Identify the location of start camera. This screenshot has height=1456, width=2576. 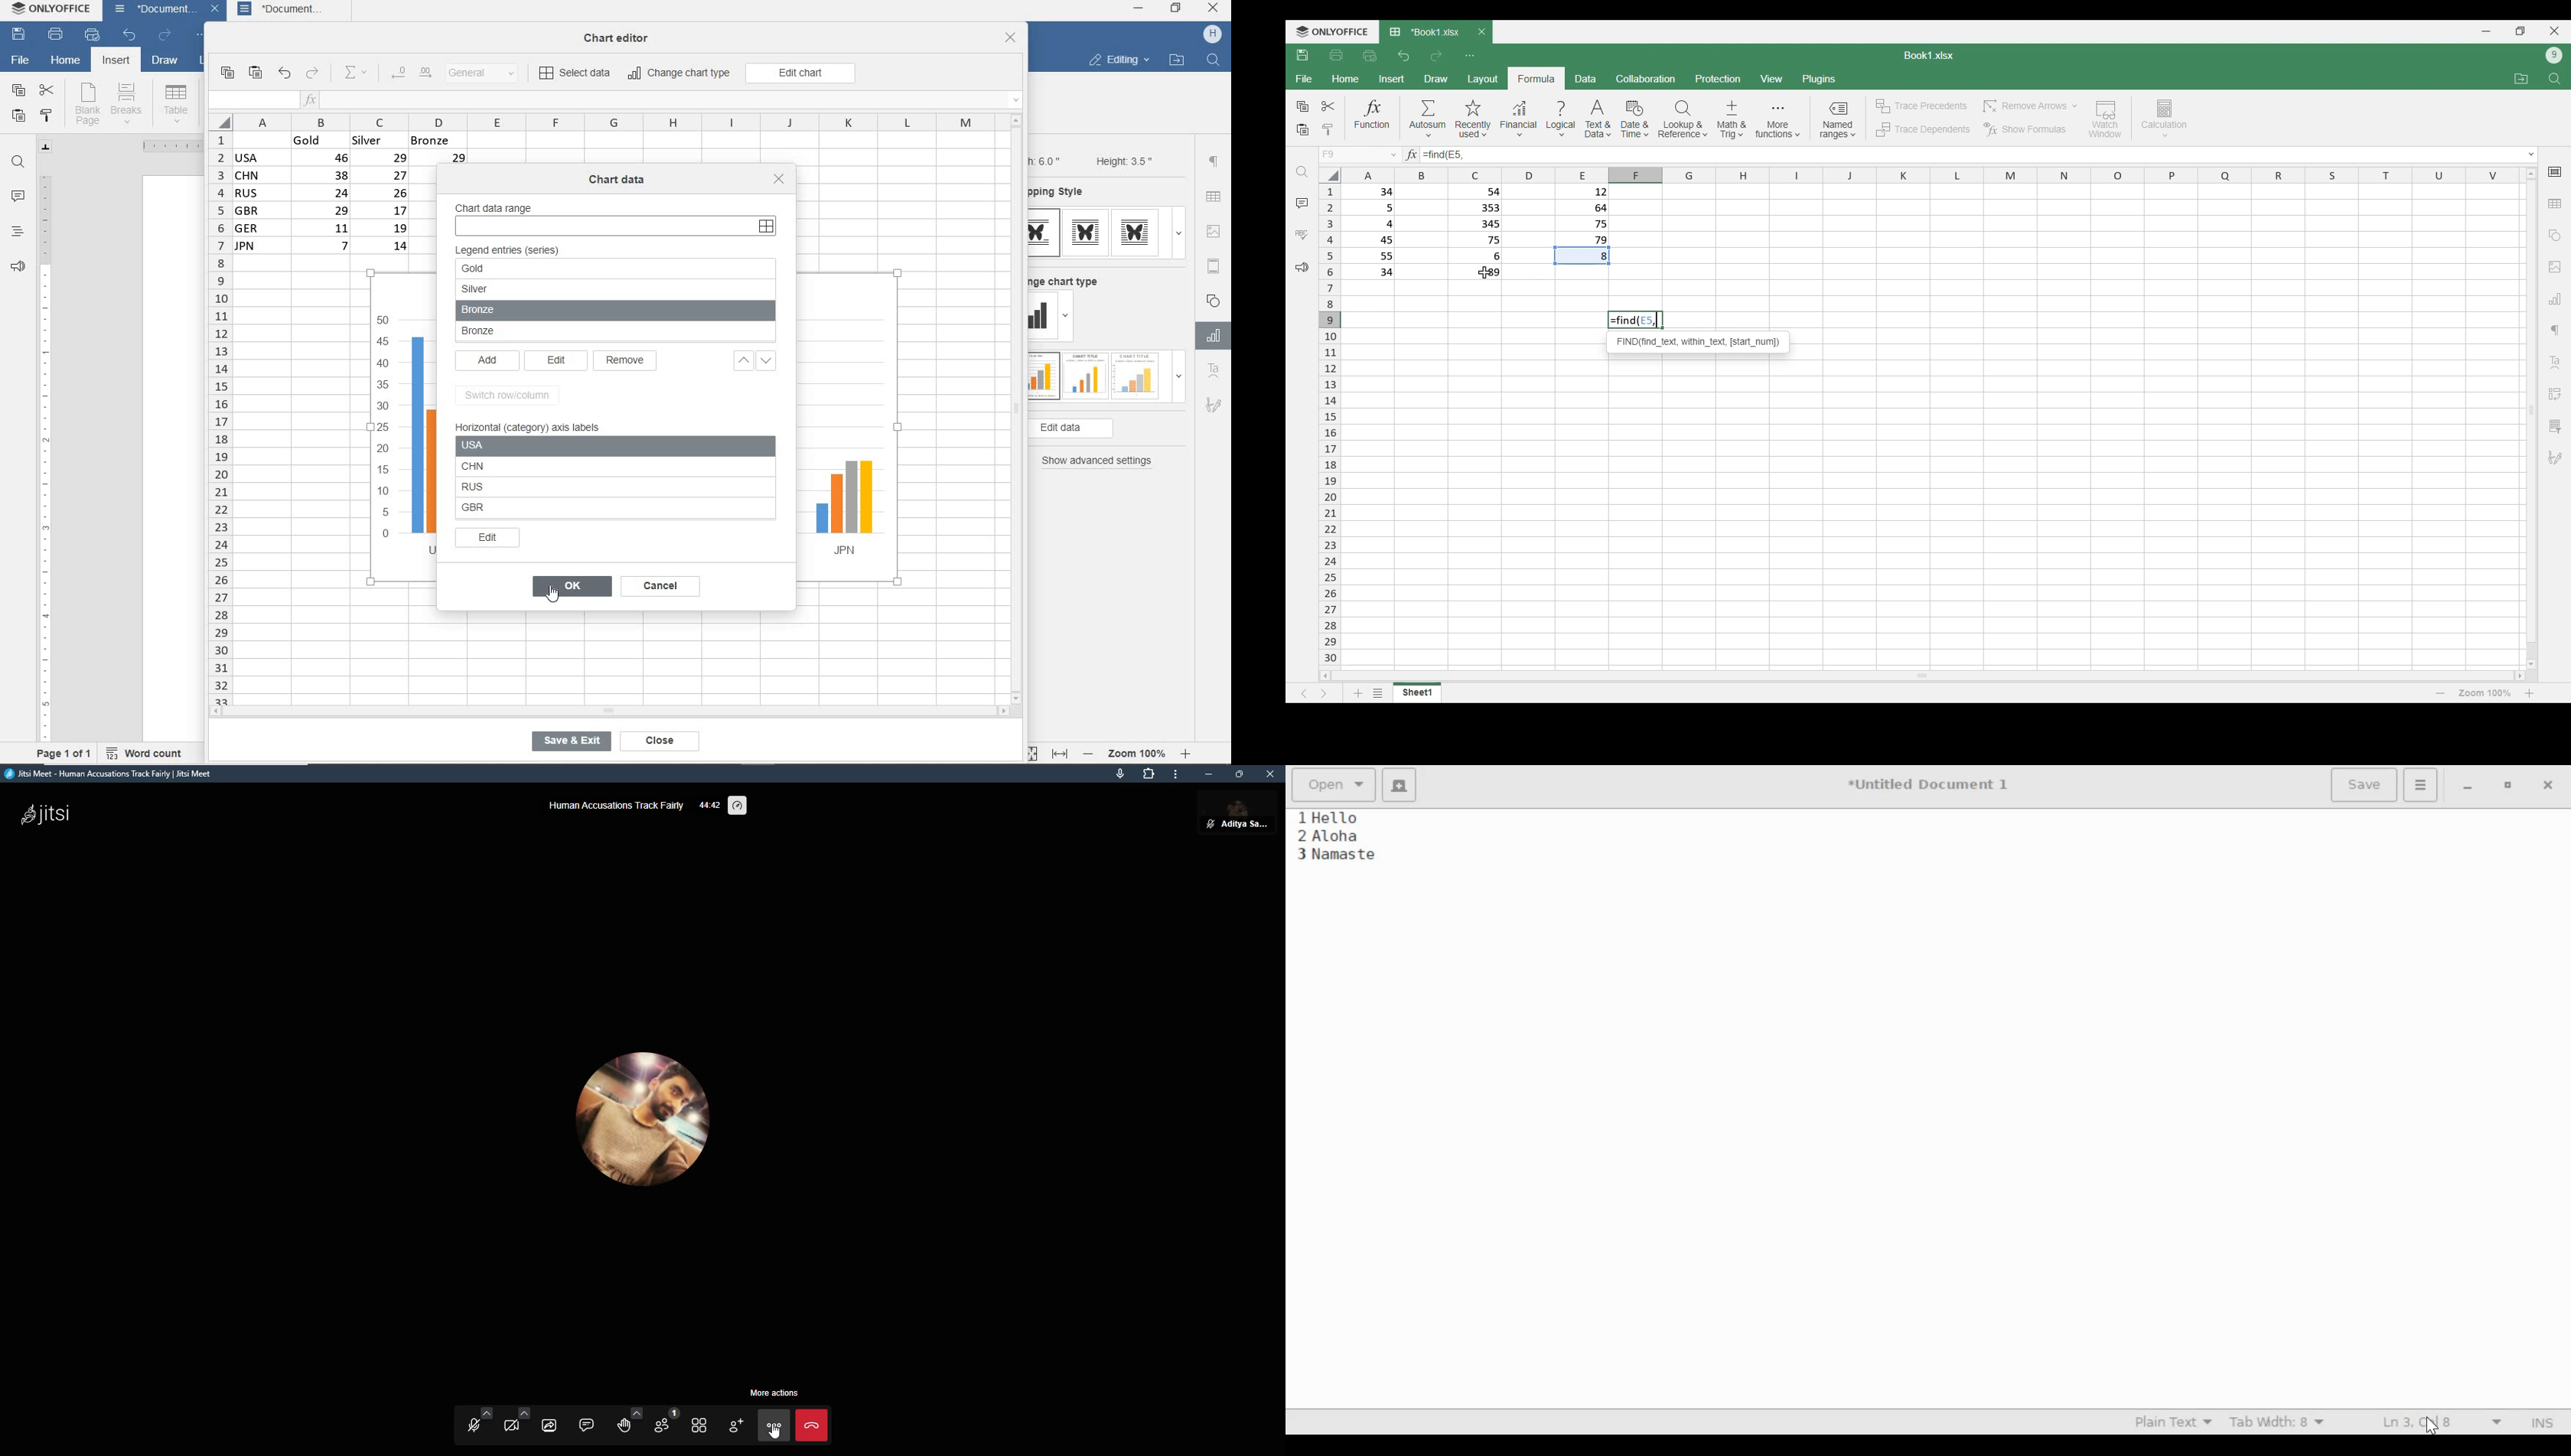
(514, 1424).